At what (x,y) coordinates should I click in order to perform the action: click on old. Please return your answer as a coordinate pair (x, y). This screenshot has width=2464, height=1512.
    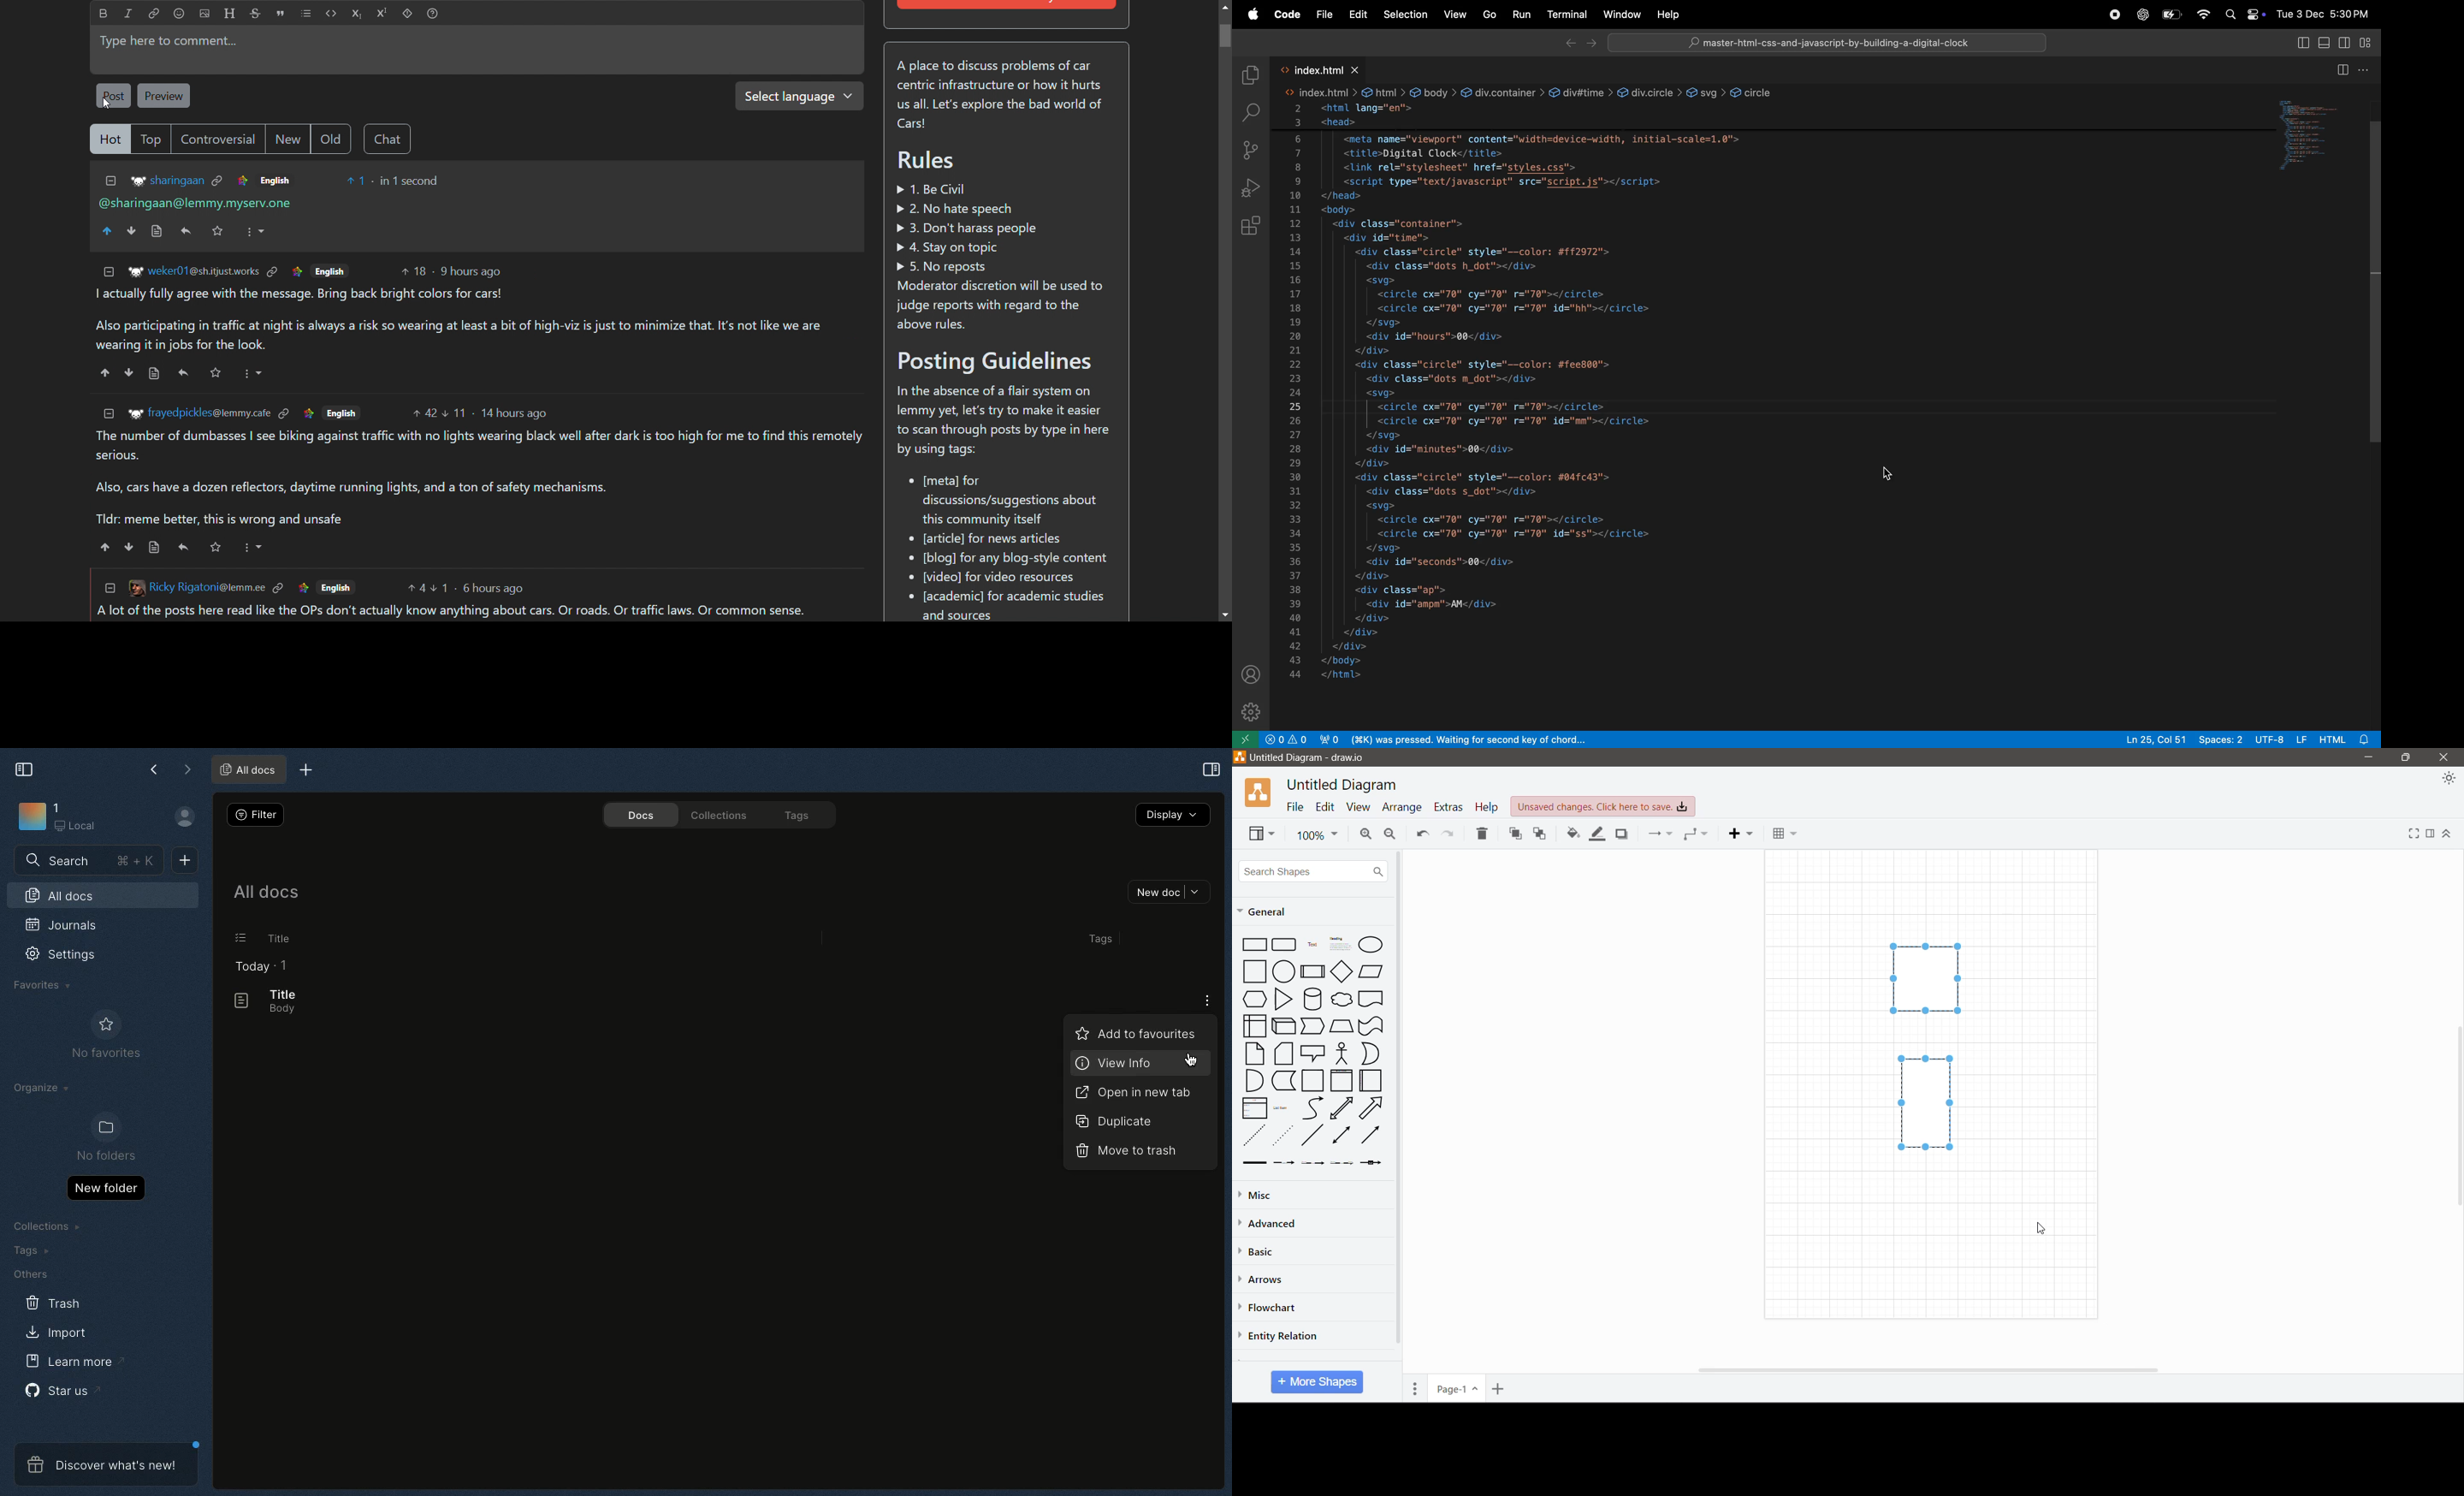
    Looking at the image, I should click on (330, 139).